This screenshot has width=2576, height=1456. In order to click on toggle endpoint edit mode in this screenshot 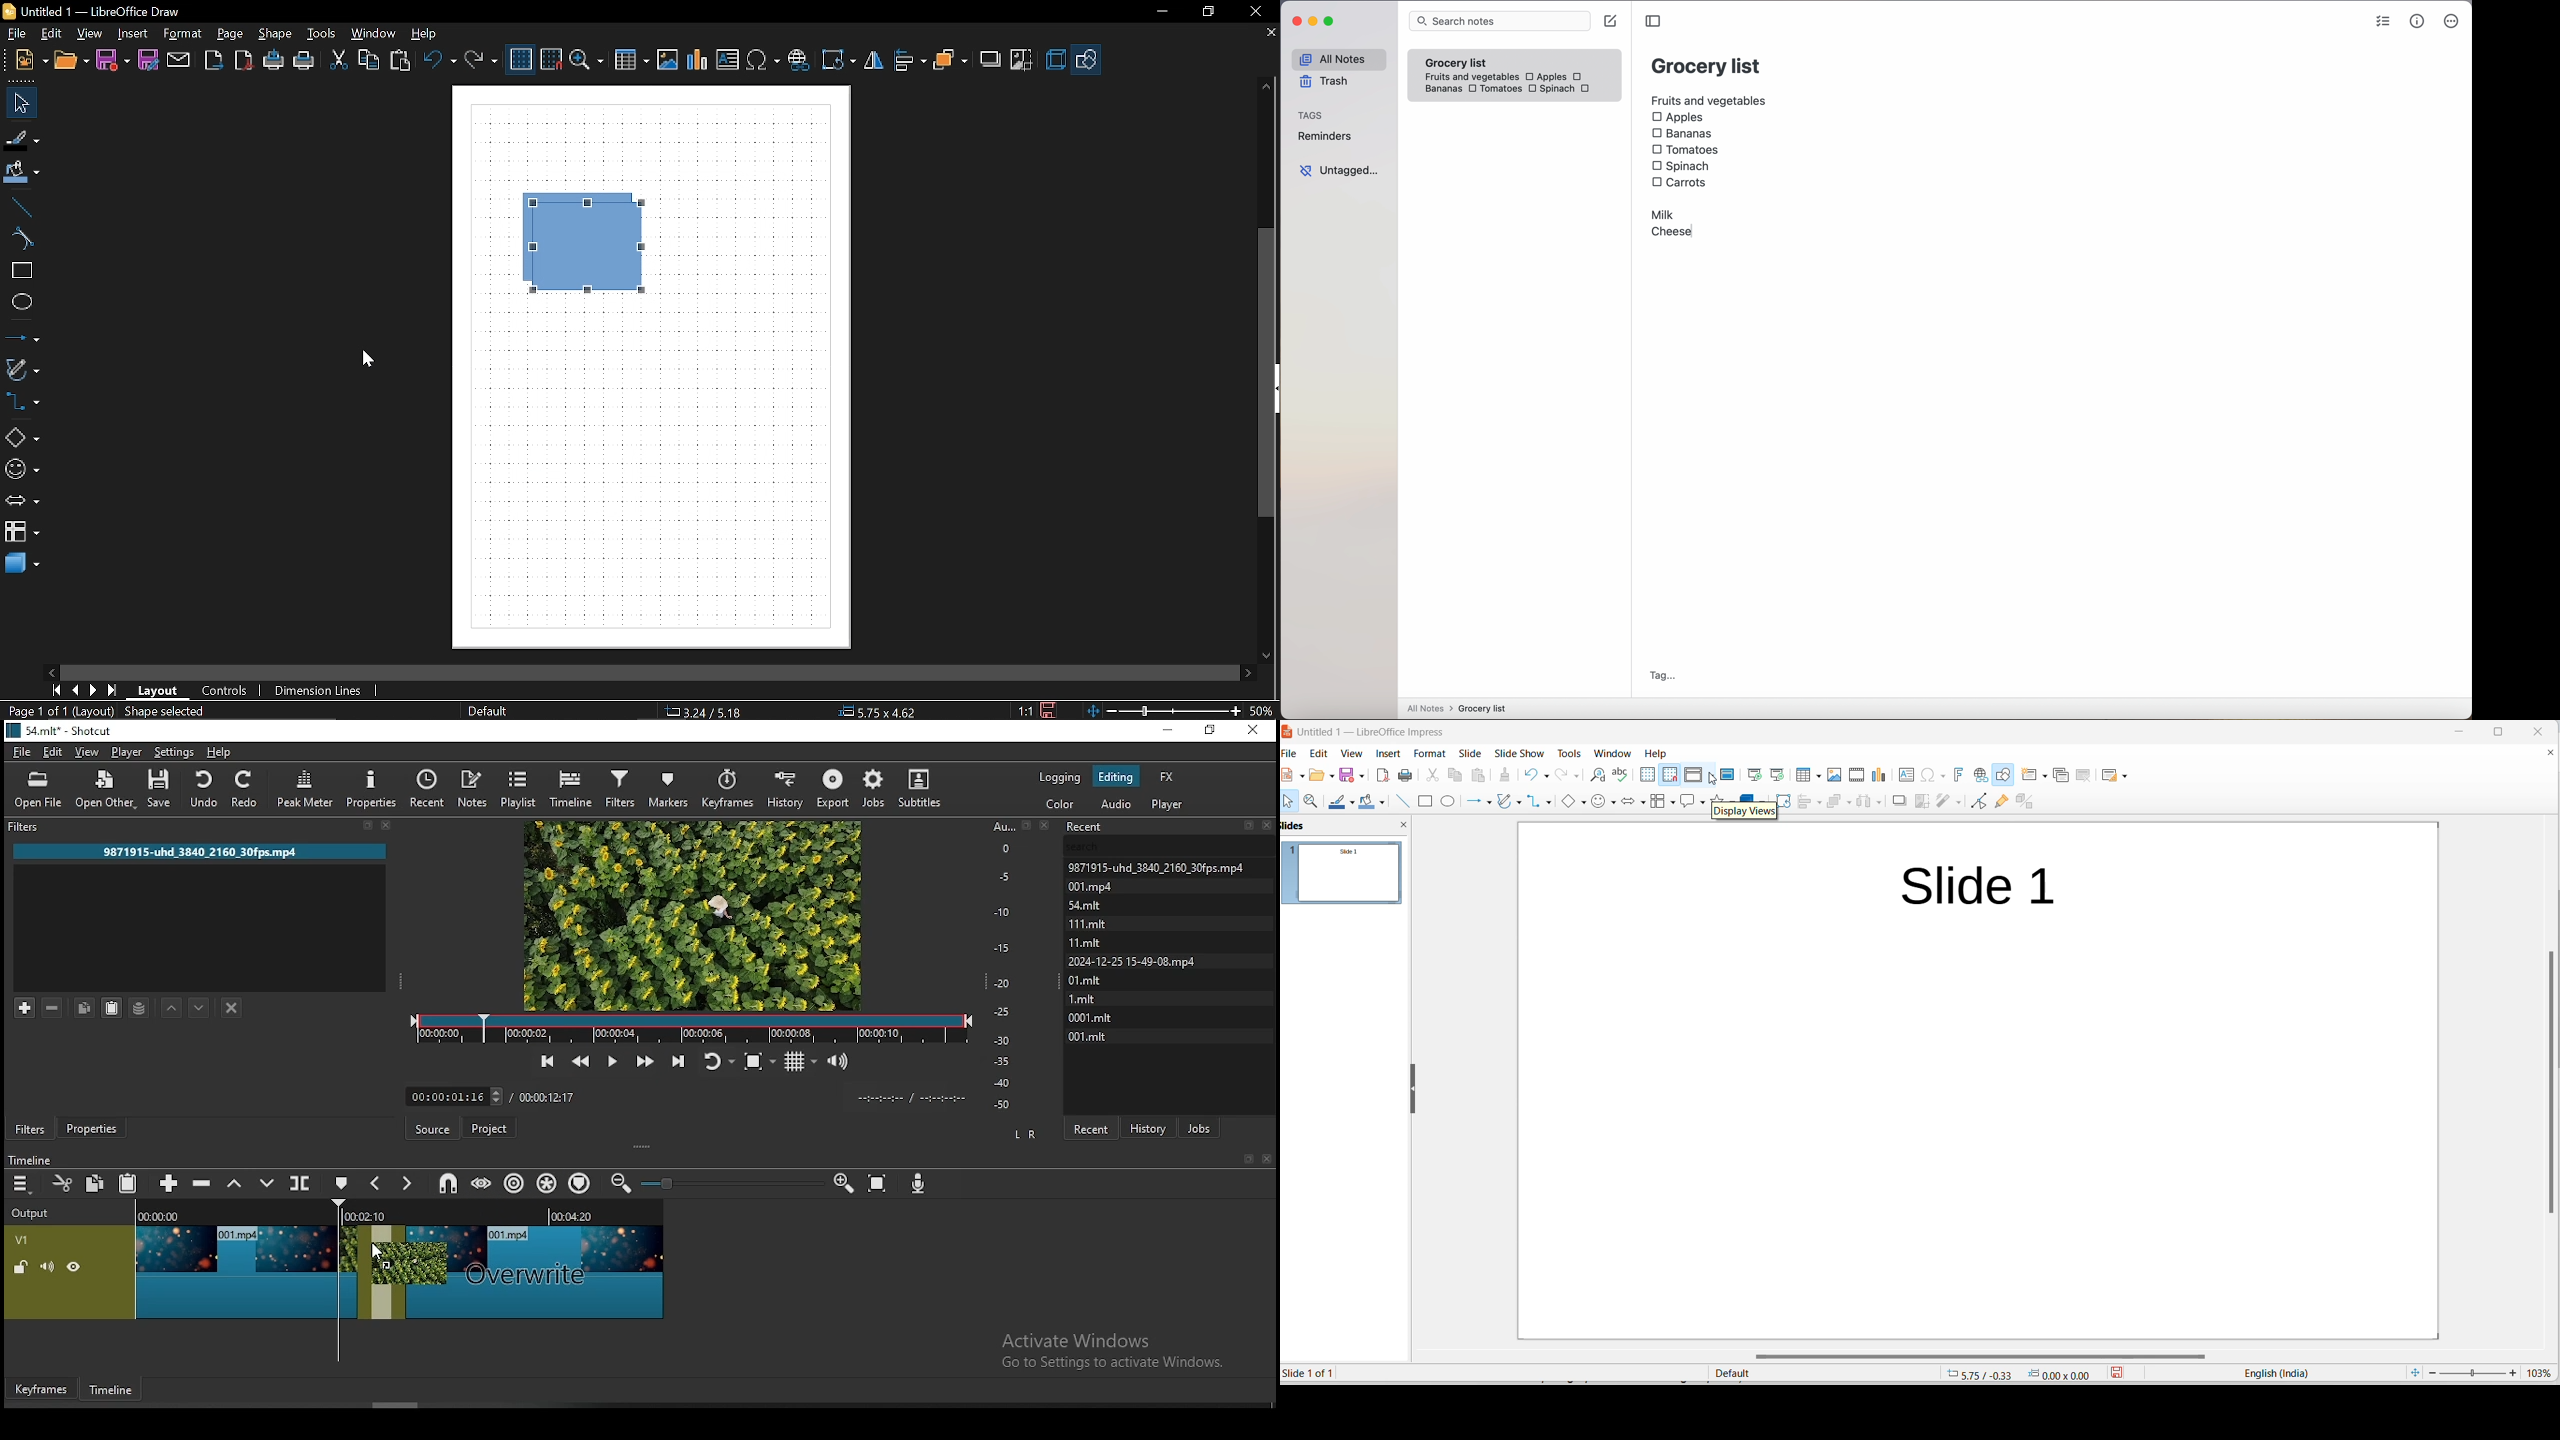, I will do `click(1979, 802)`.